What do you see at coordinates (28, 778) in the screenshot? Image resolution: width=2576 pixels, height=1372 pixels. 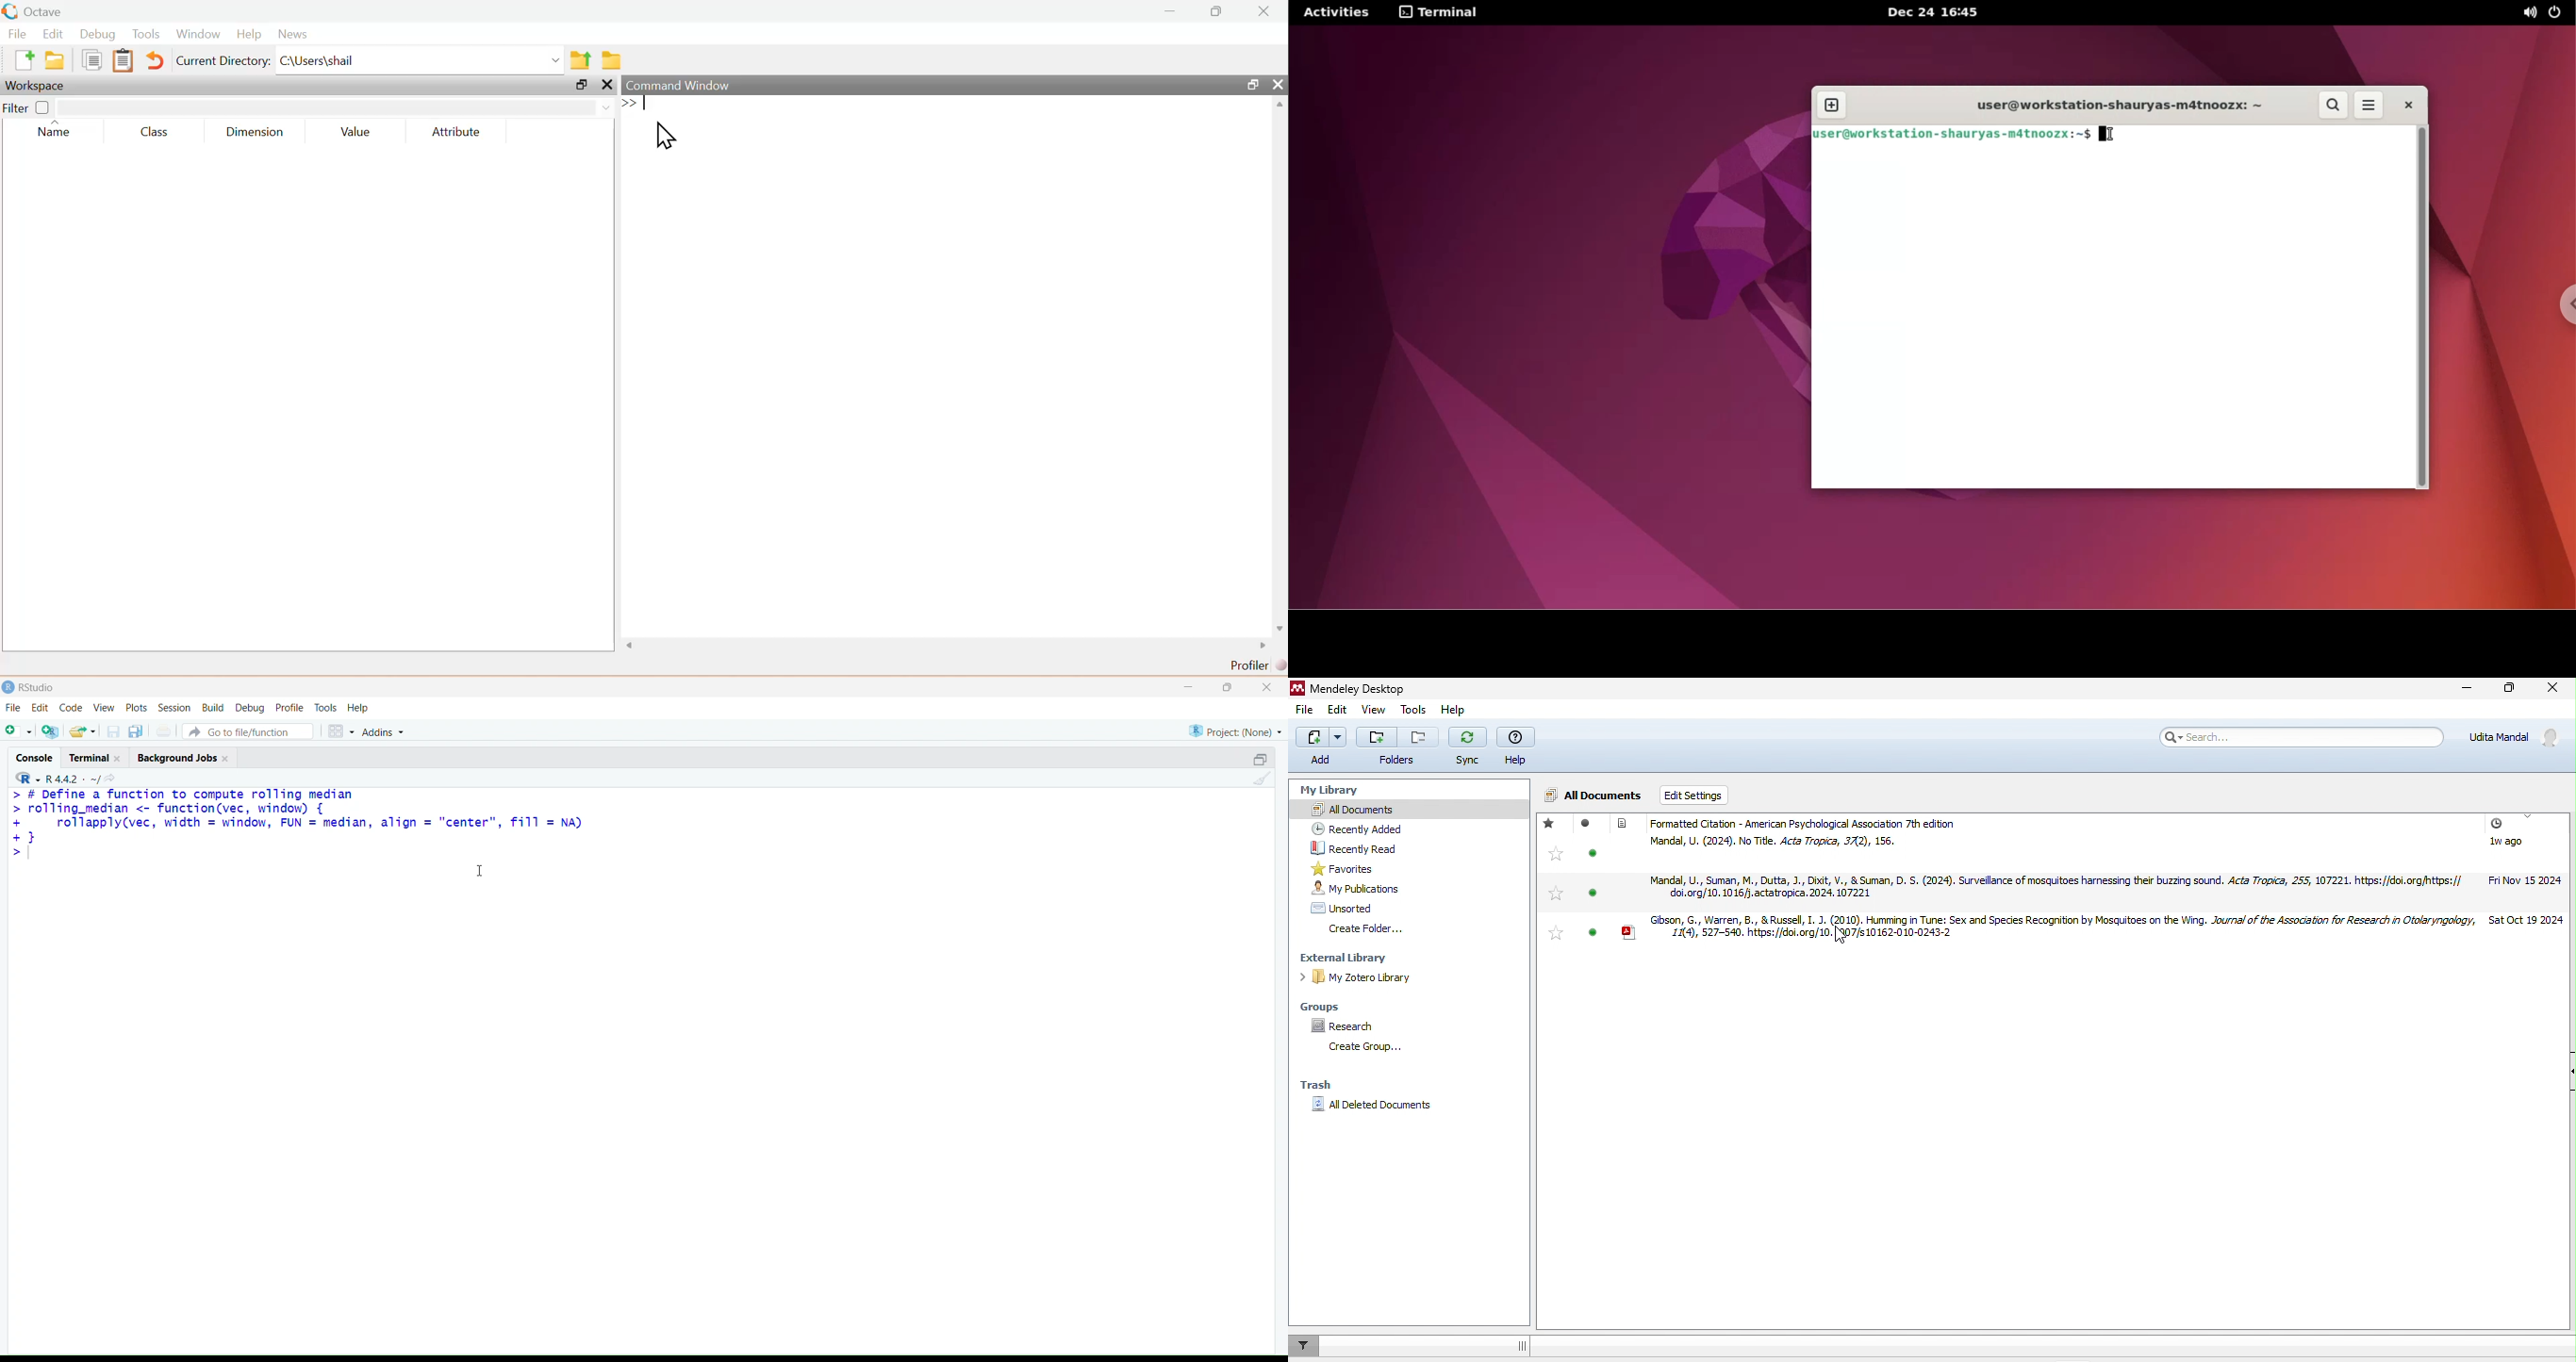 I see `R` at bounding box center [28, 778].